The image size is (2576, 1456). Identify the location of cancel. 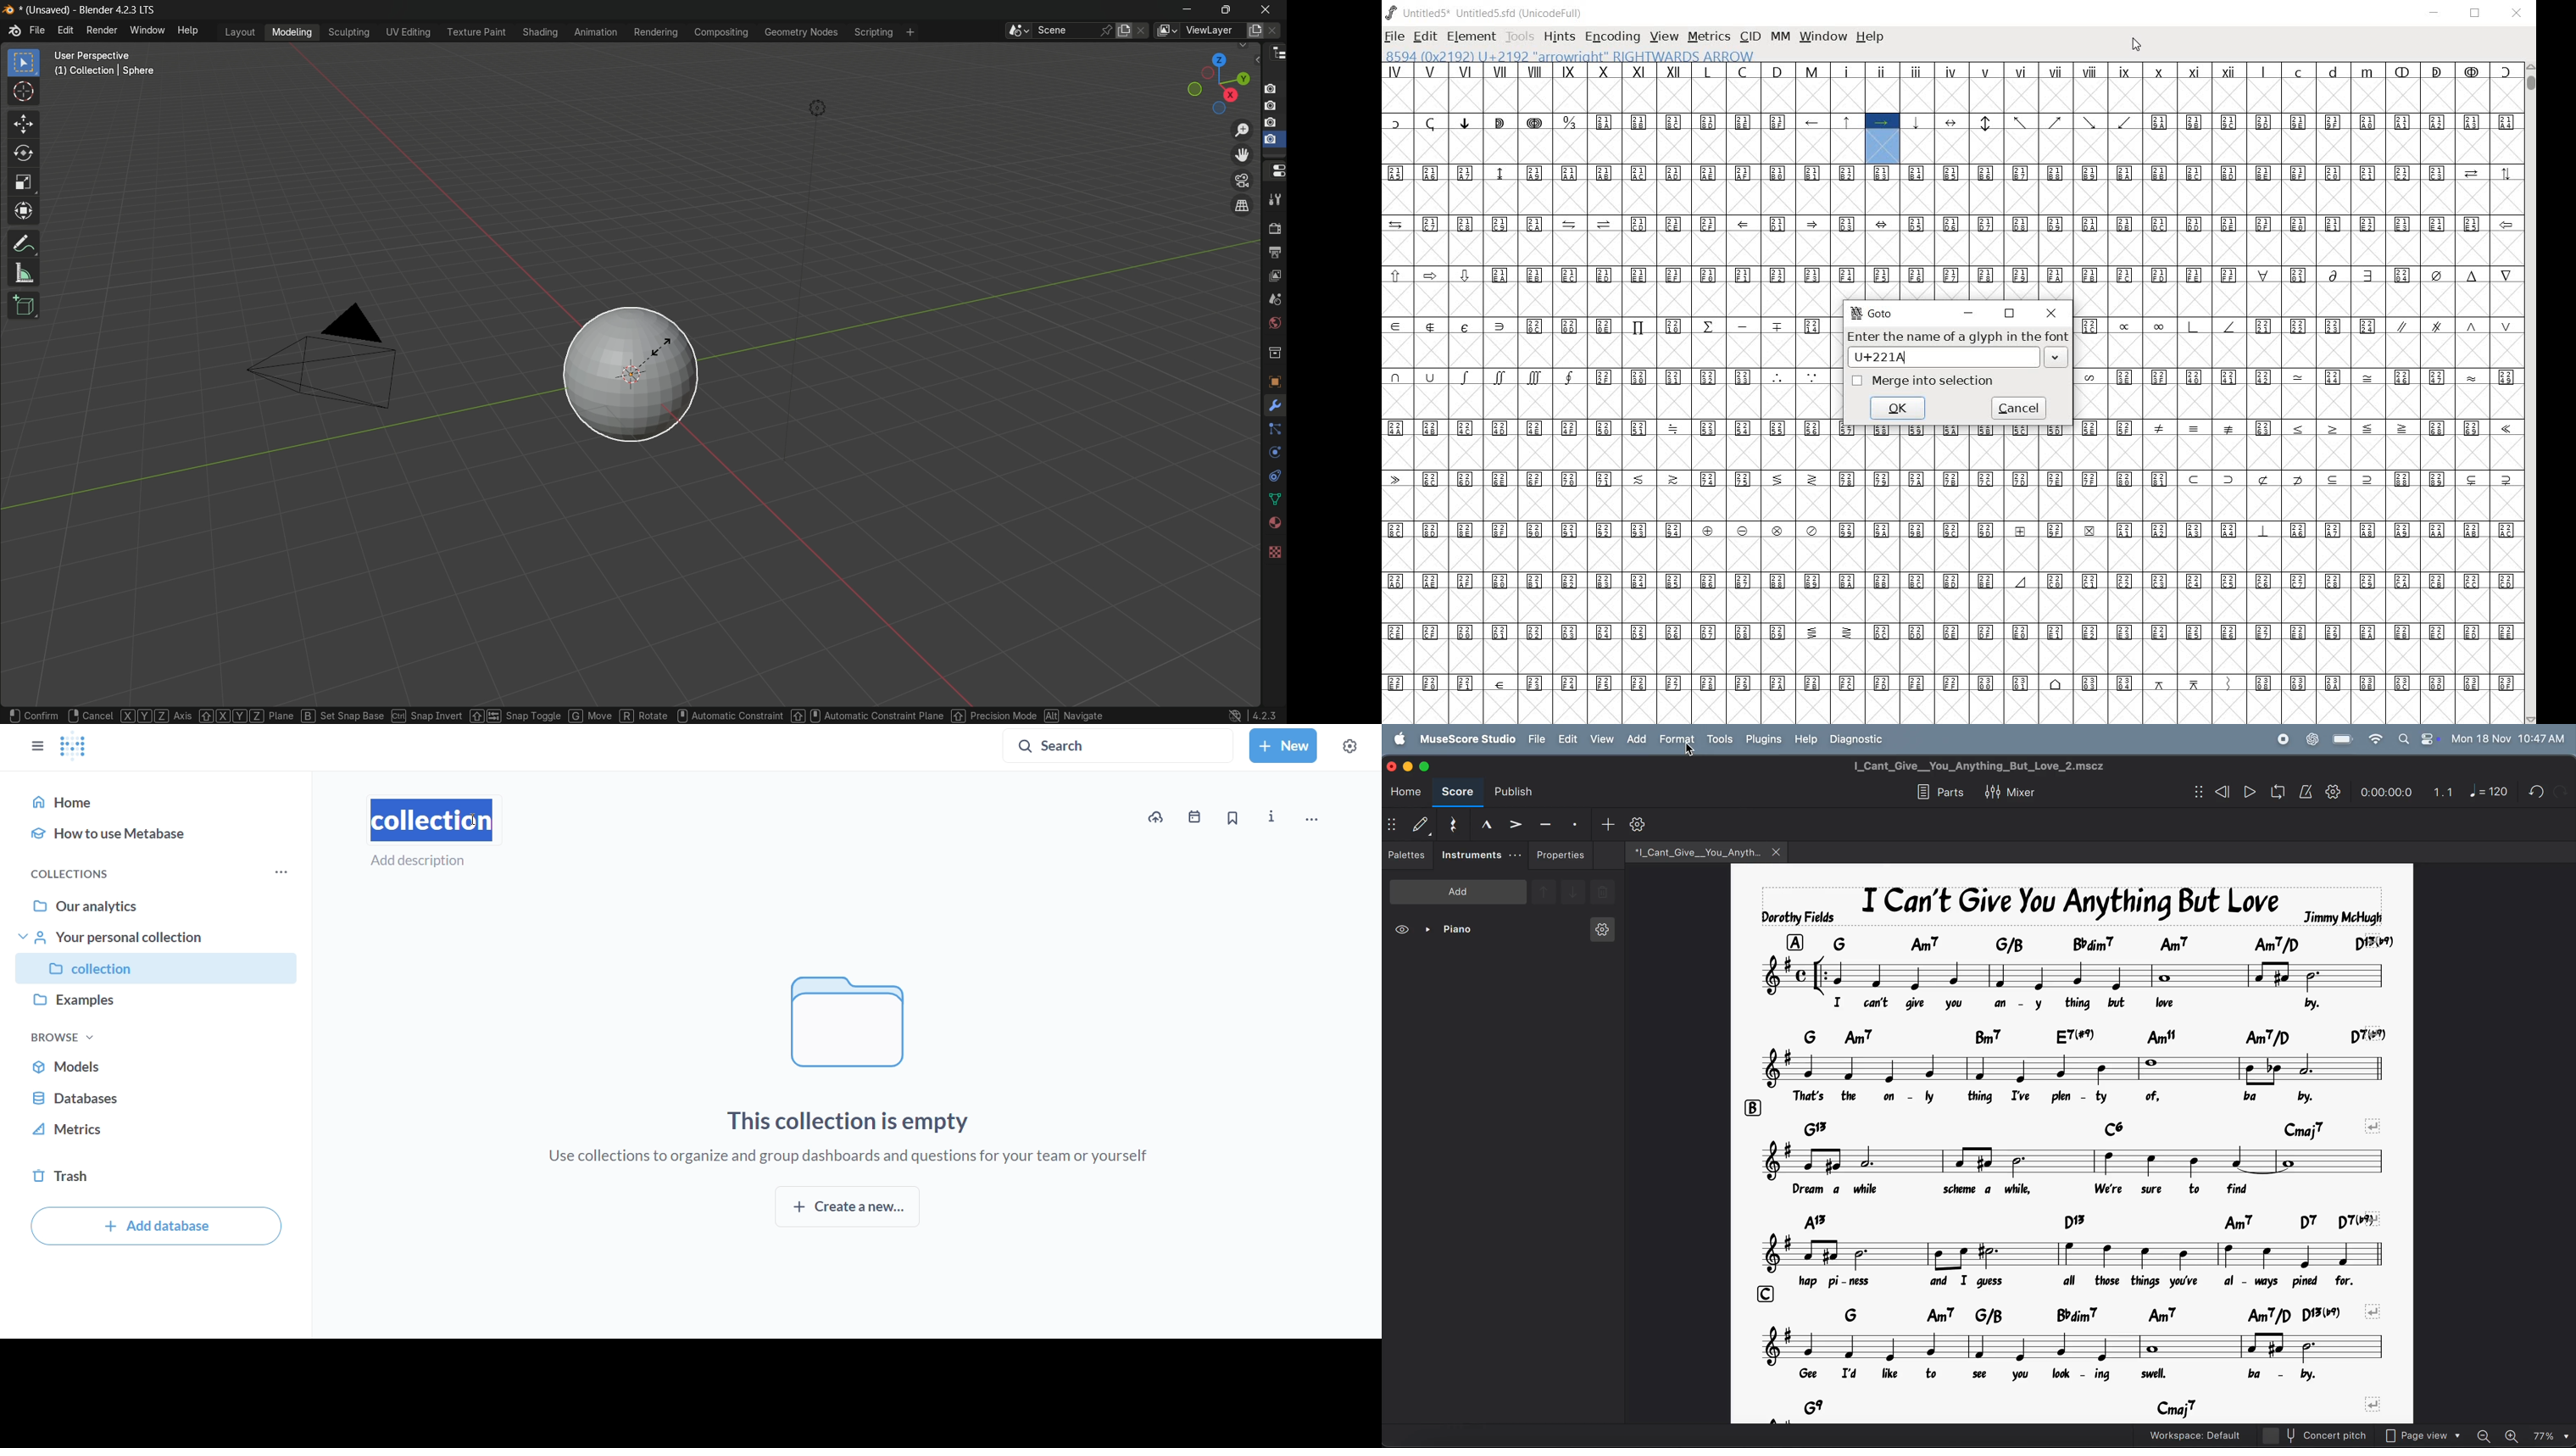
(2020, 409).